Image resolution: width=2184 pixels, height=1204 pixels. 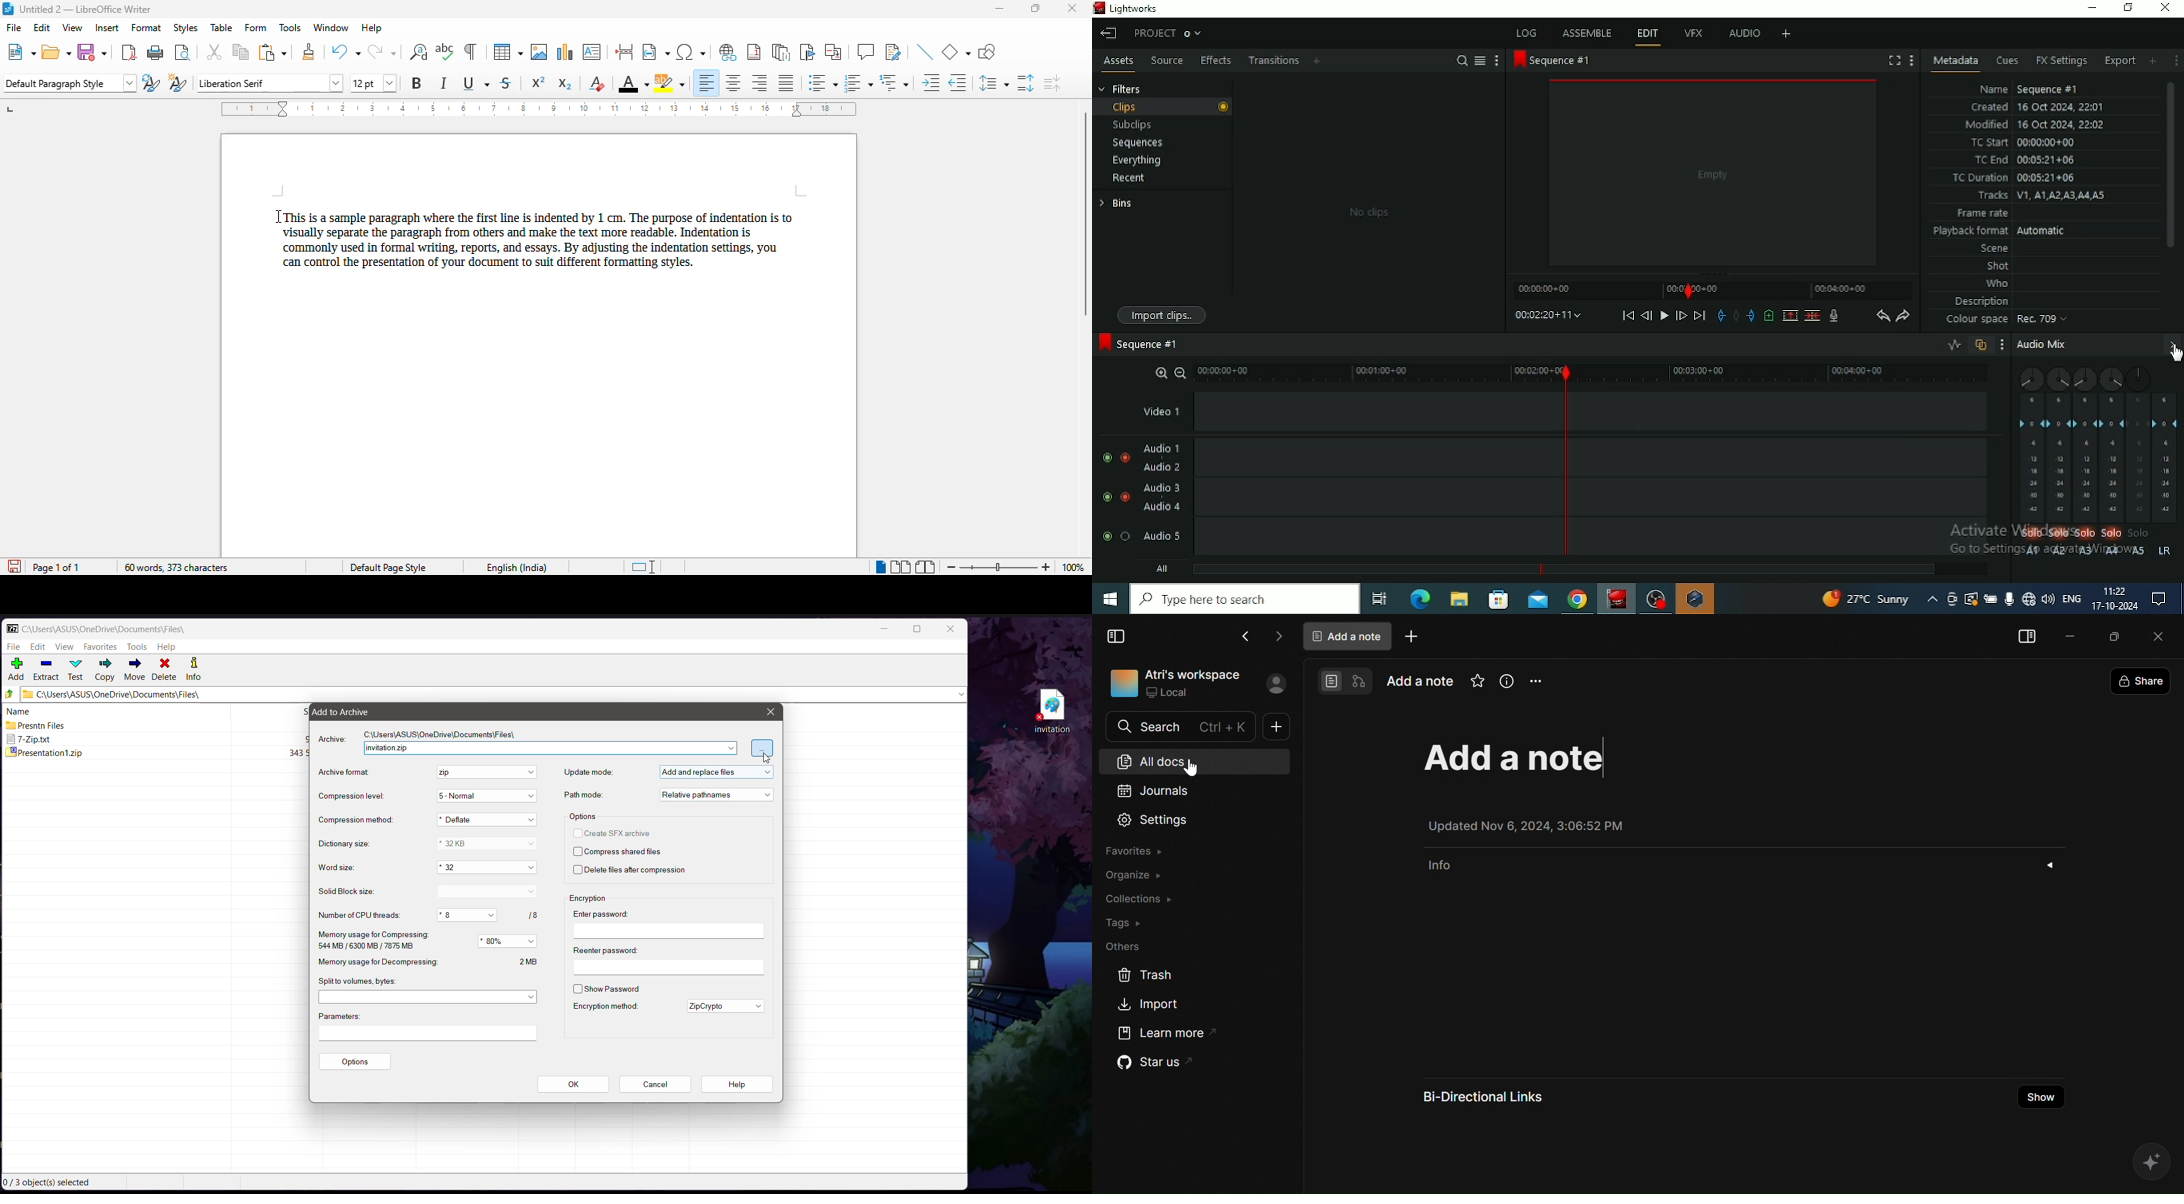 What do you see at coordinates (1160, 372) in the screenshot?
I see `Zoom in` at bounding box center [1160, 372].